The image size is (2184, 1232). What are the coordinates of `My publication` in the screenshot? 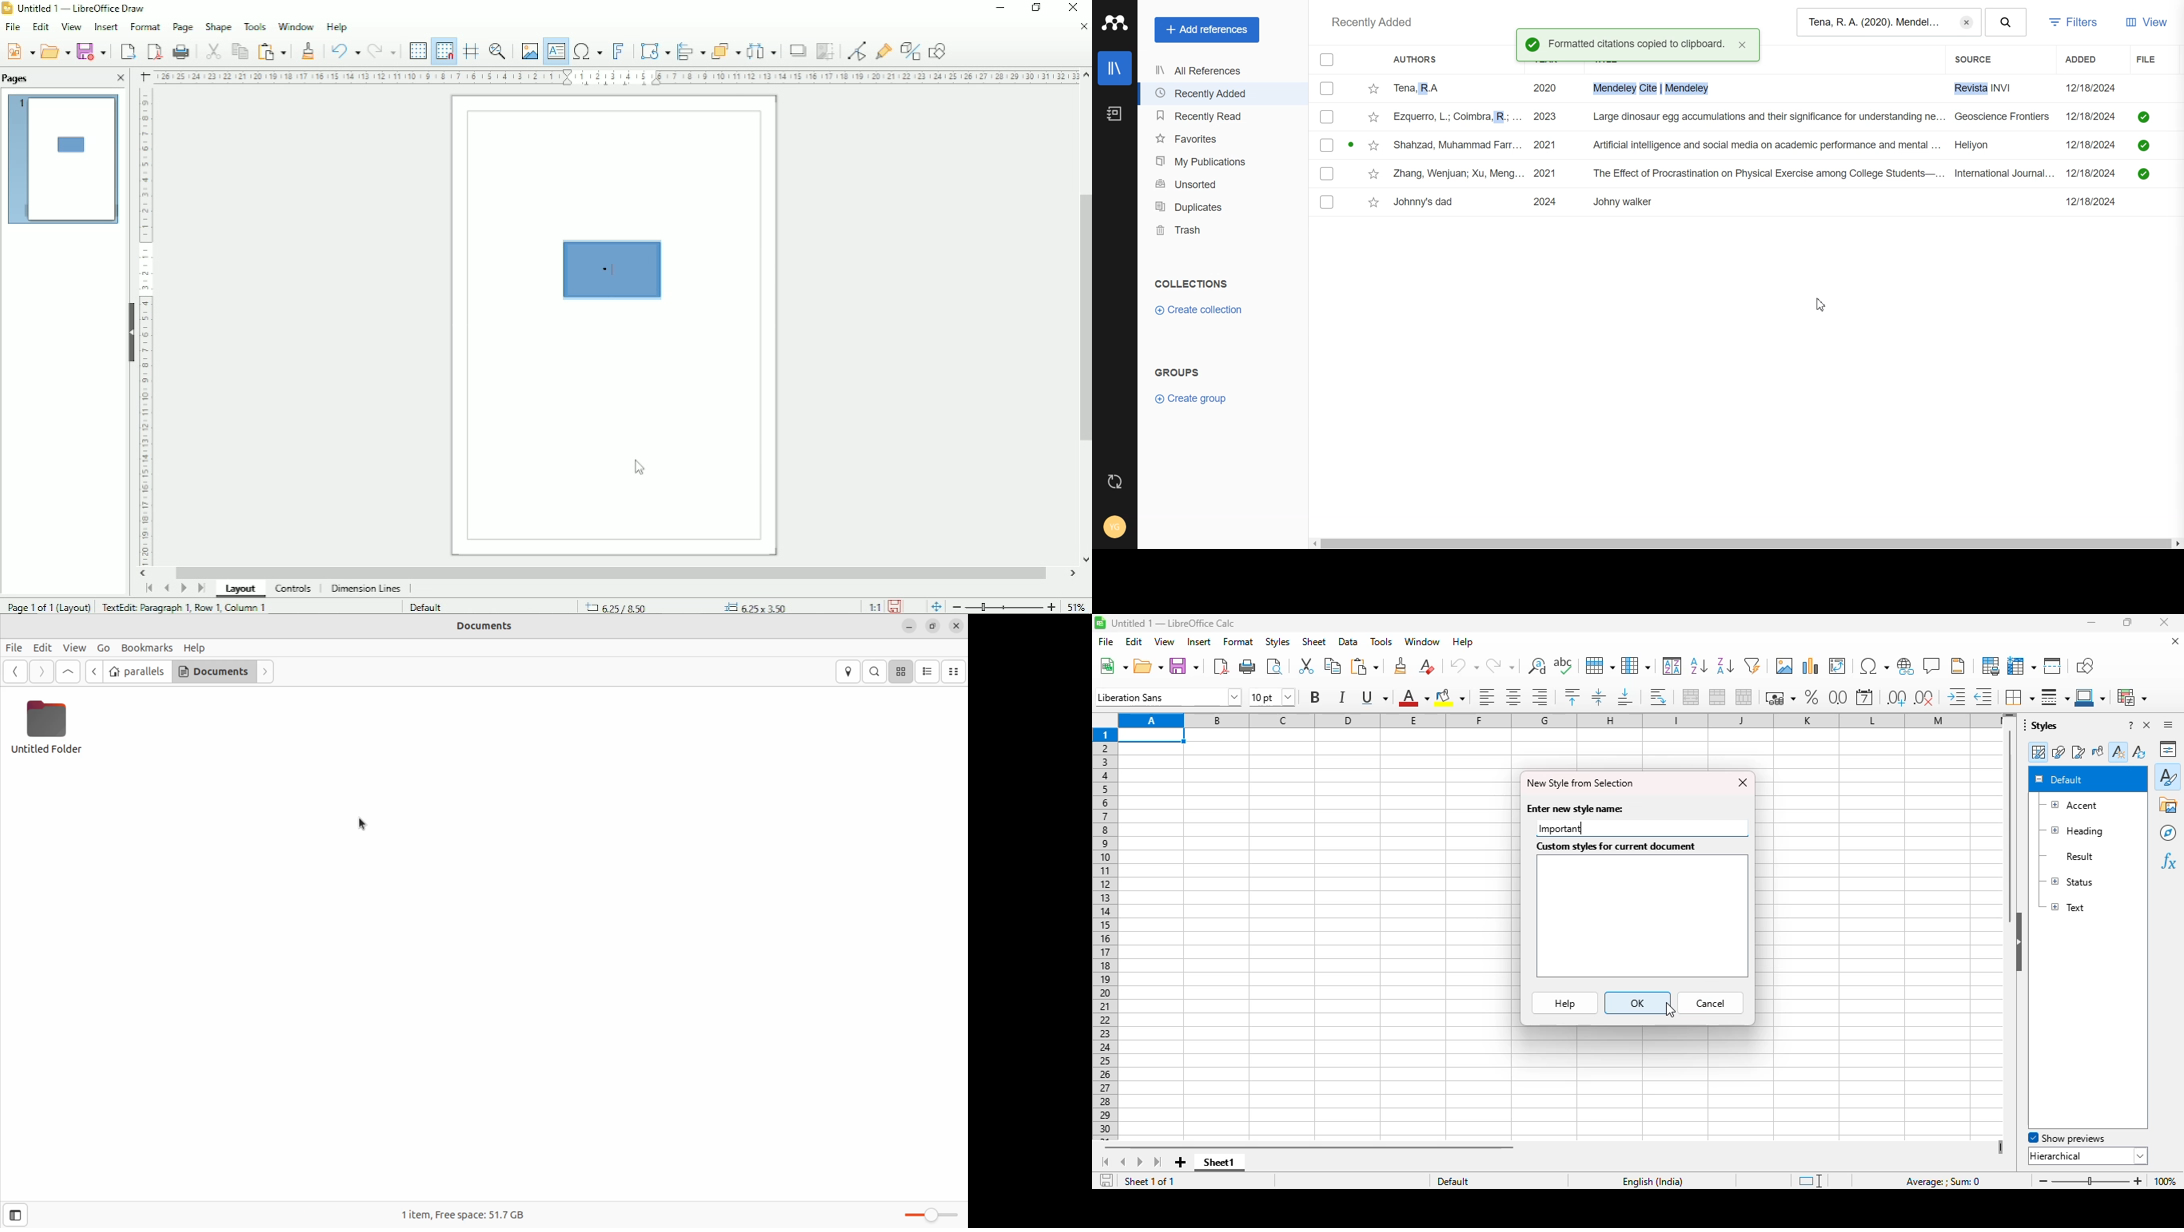 It's located at (1223, 162).